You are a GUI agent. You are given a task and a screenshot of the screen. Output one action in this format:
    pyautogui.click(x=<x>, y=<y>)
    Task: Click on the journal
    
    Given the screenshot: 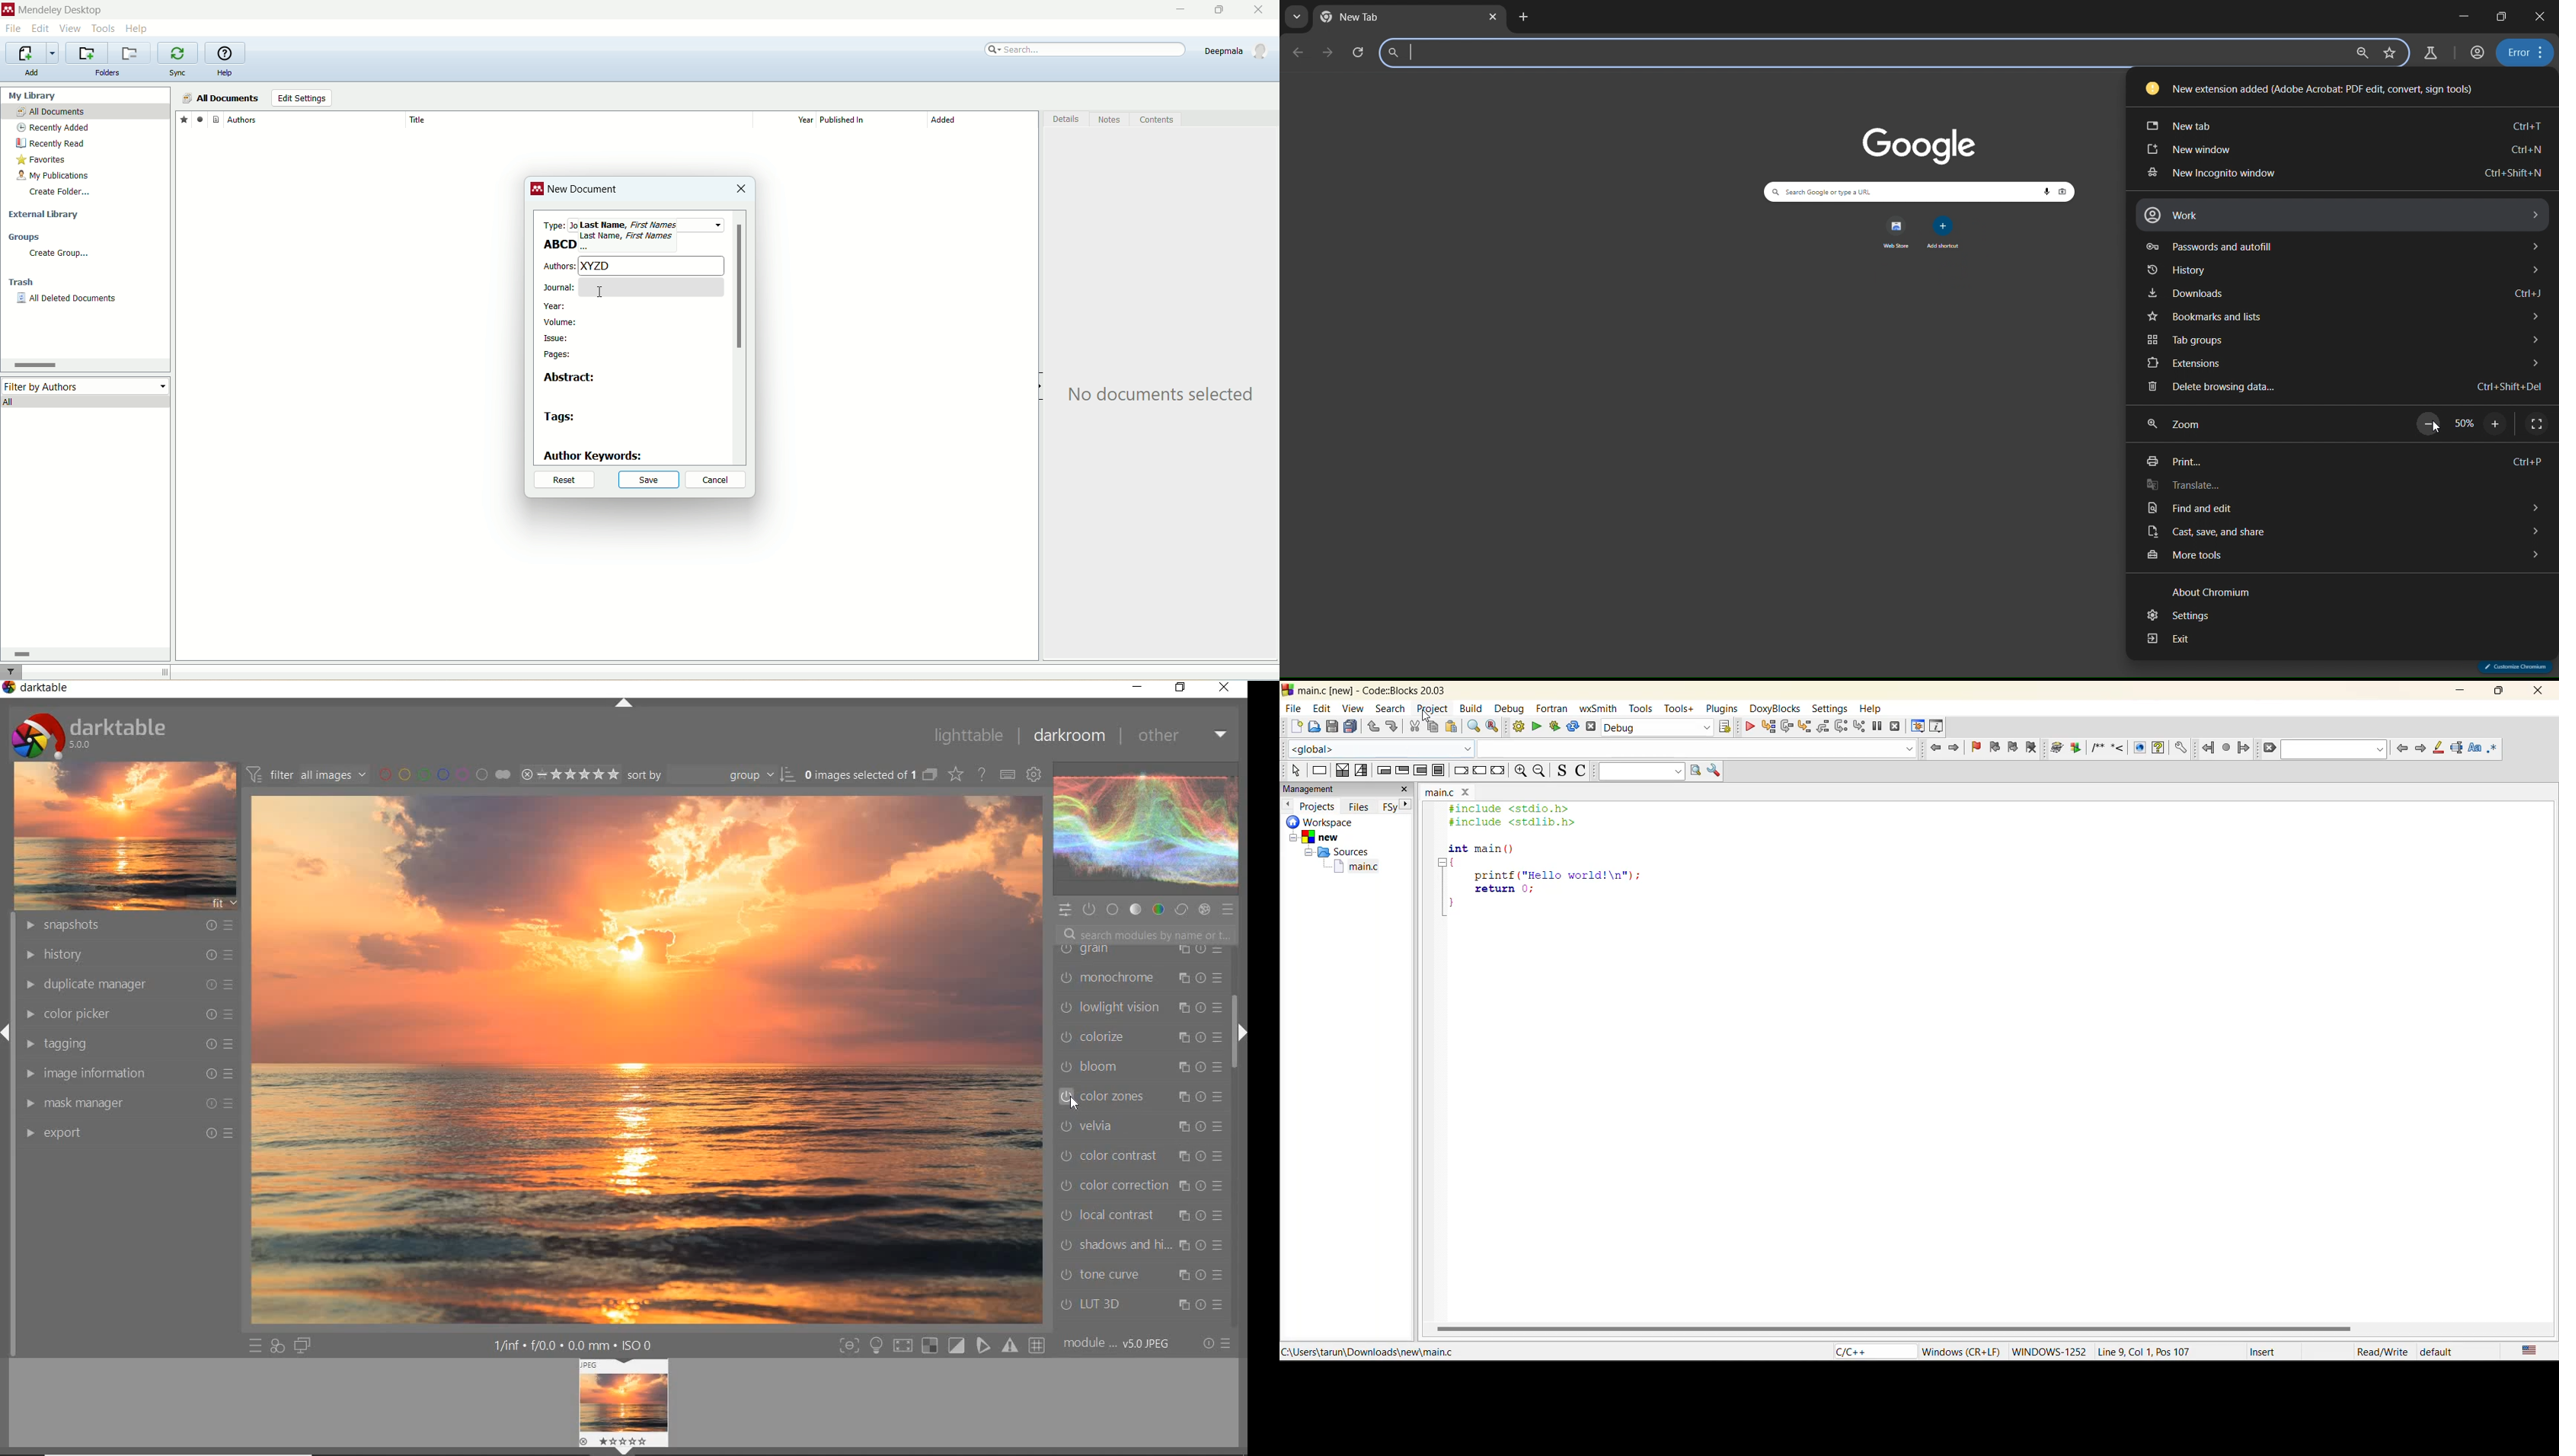 What is the action you would take?
    pyautogui.click(x=560, y=288)
    